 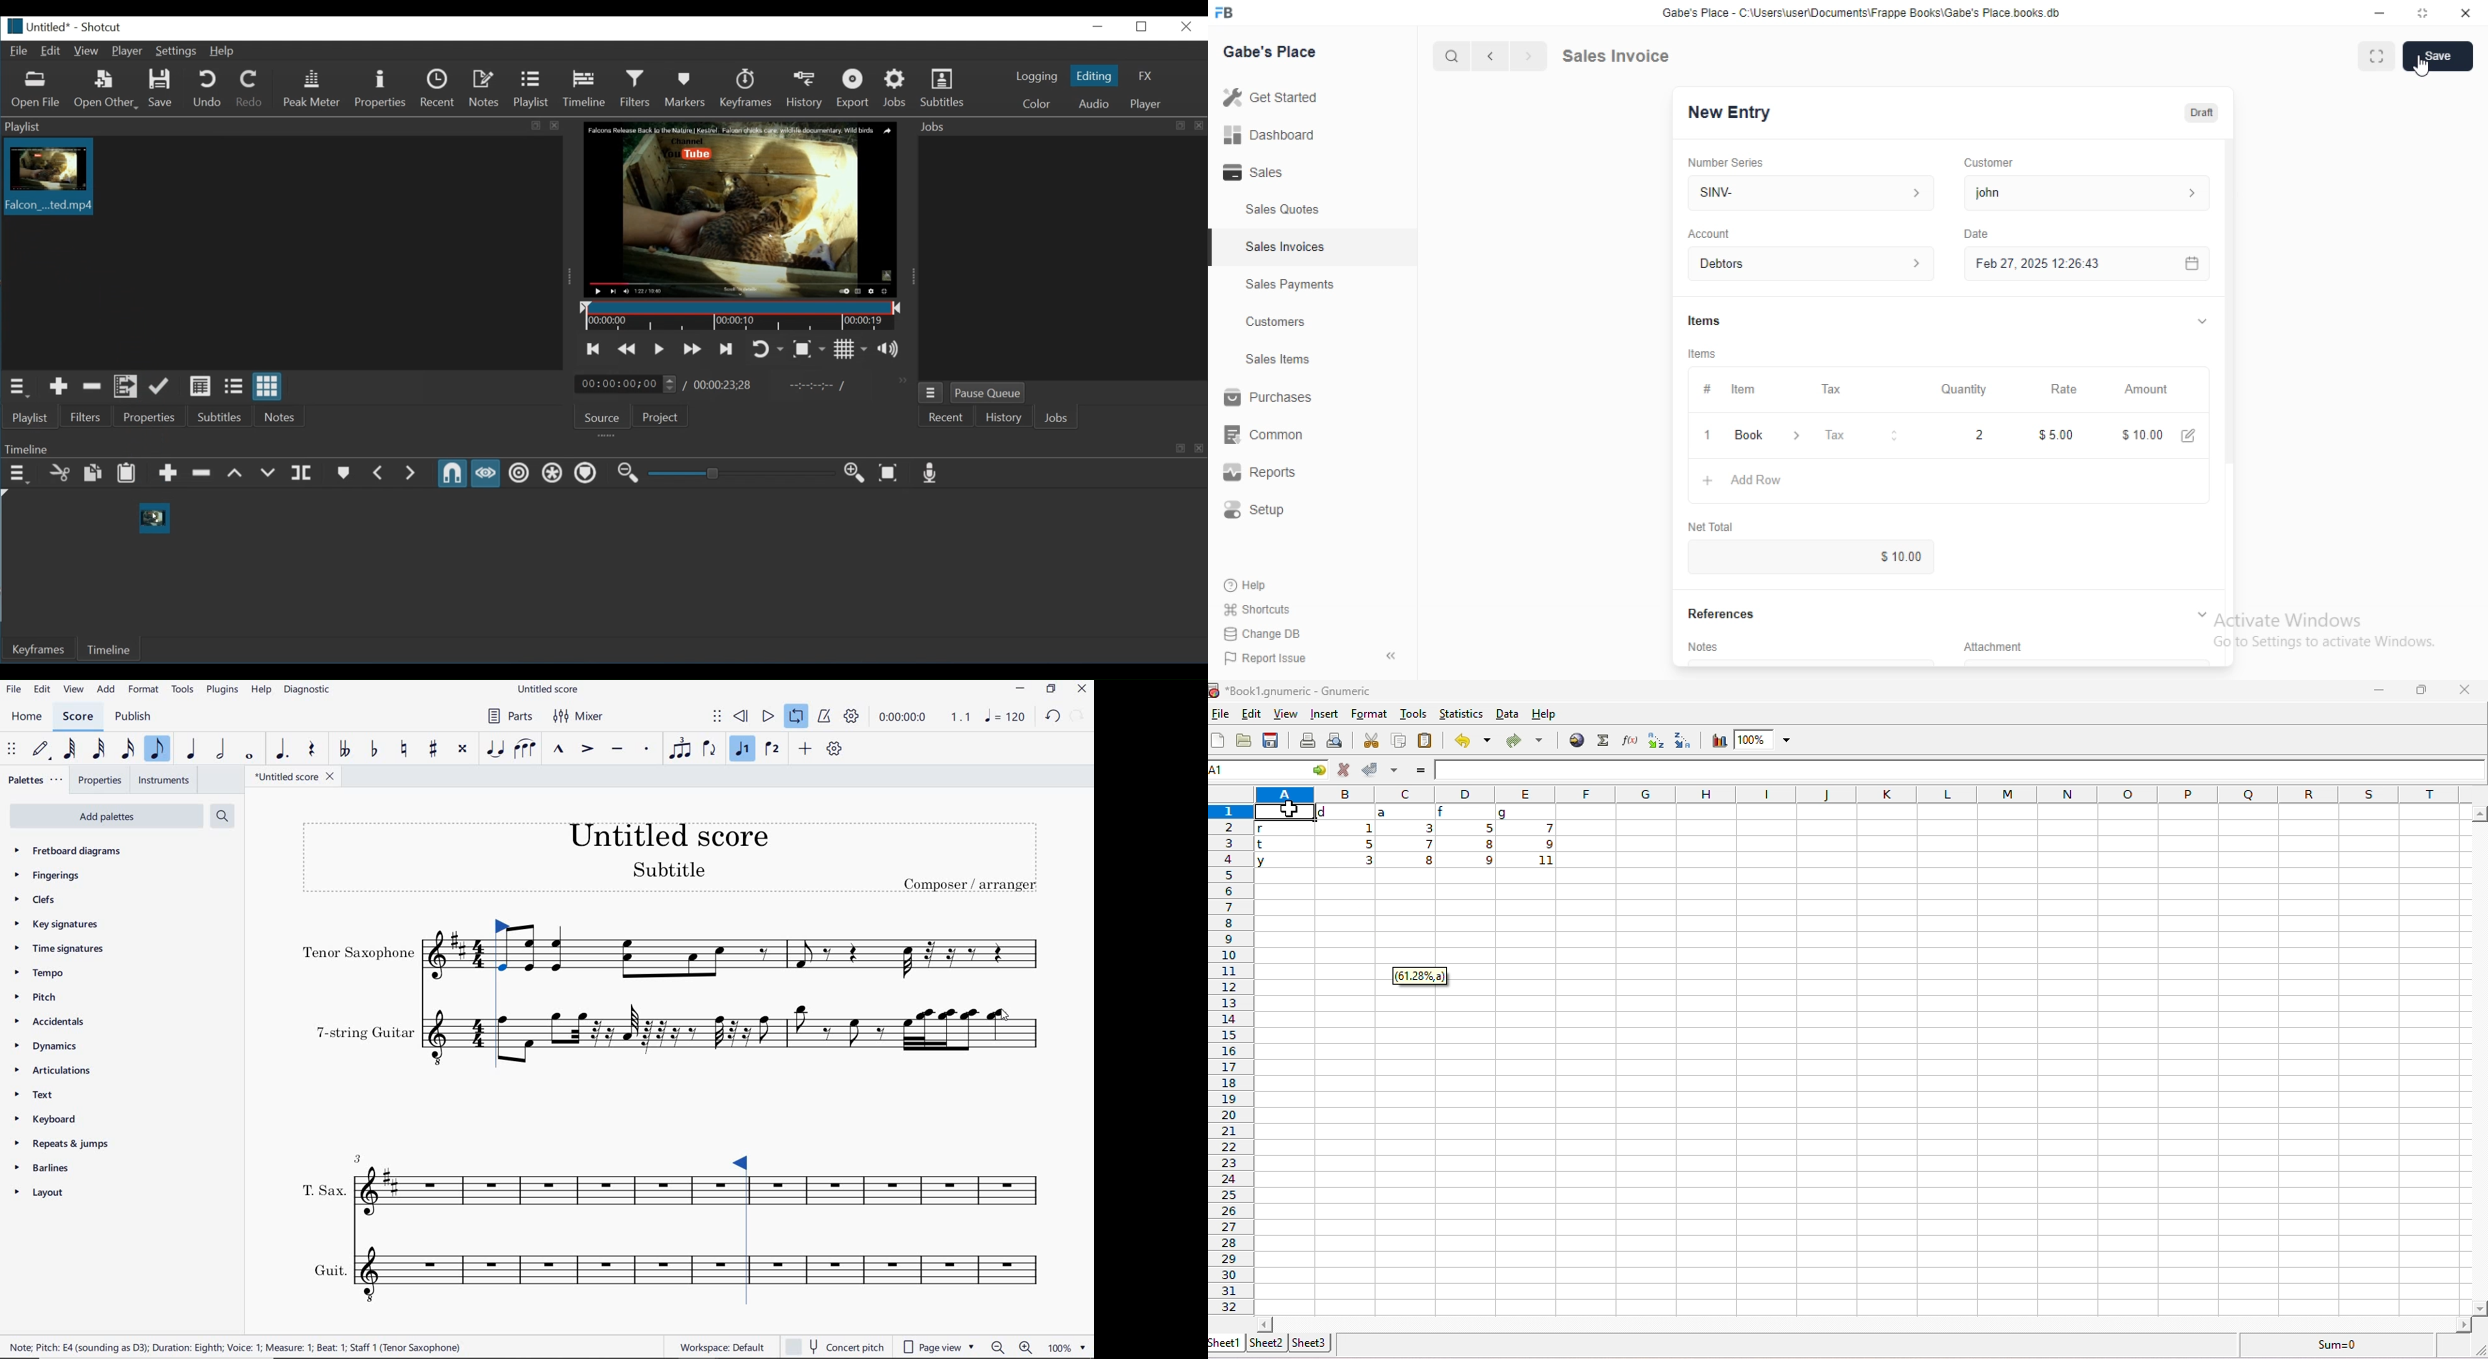 I want to click on Add files to the playlist, so click(x=124, y=387).